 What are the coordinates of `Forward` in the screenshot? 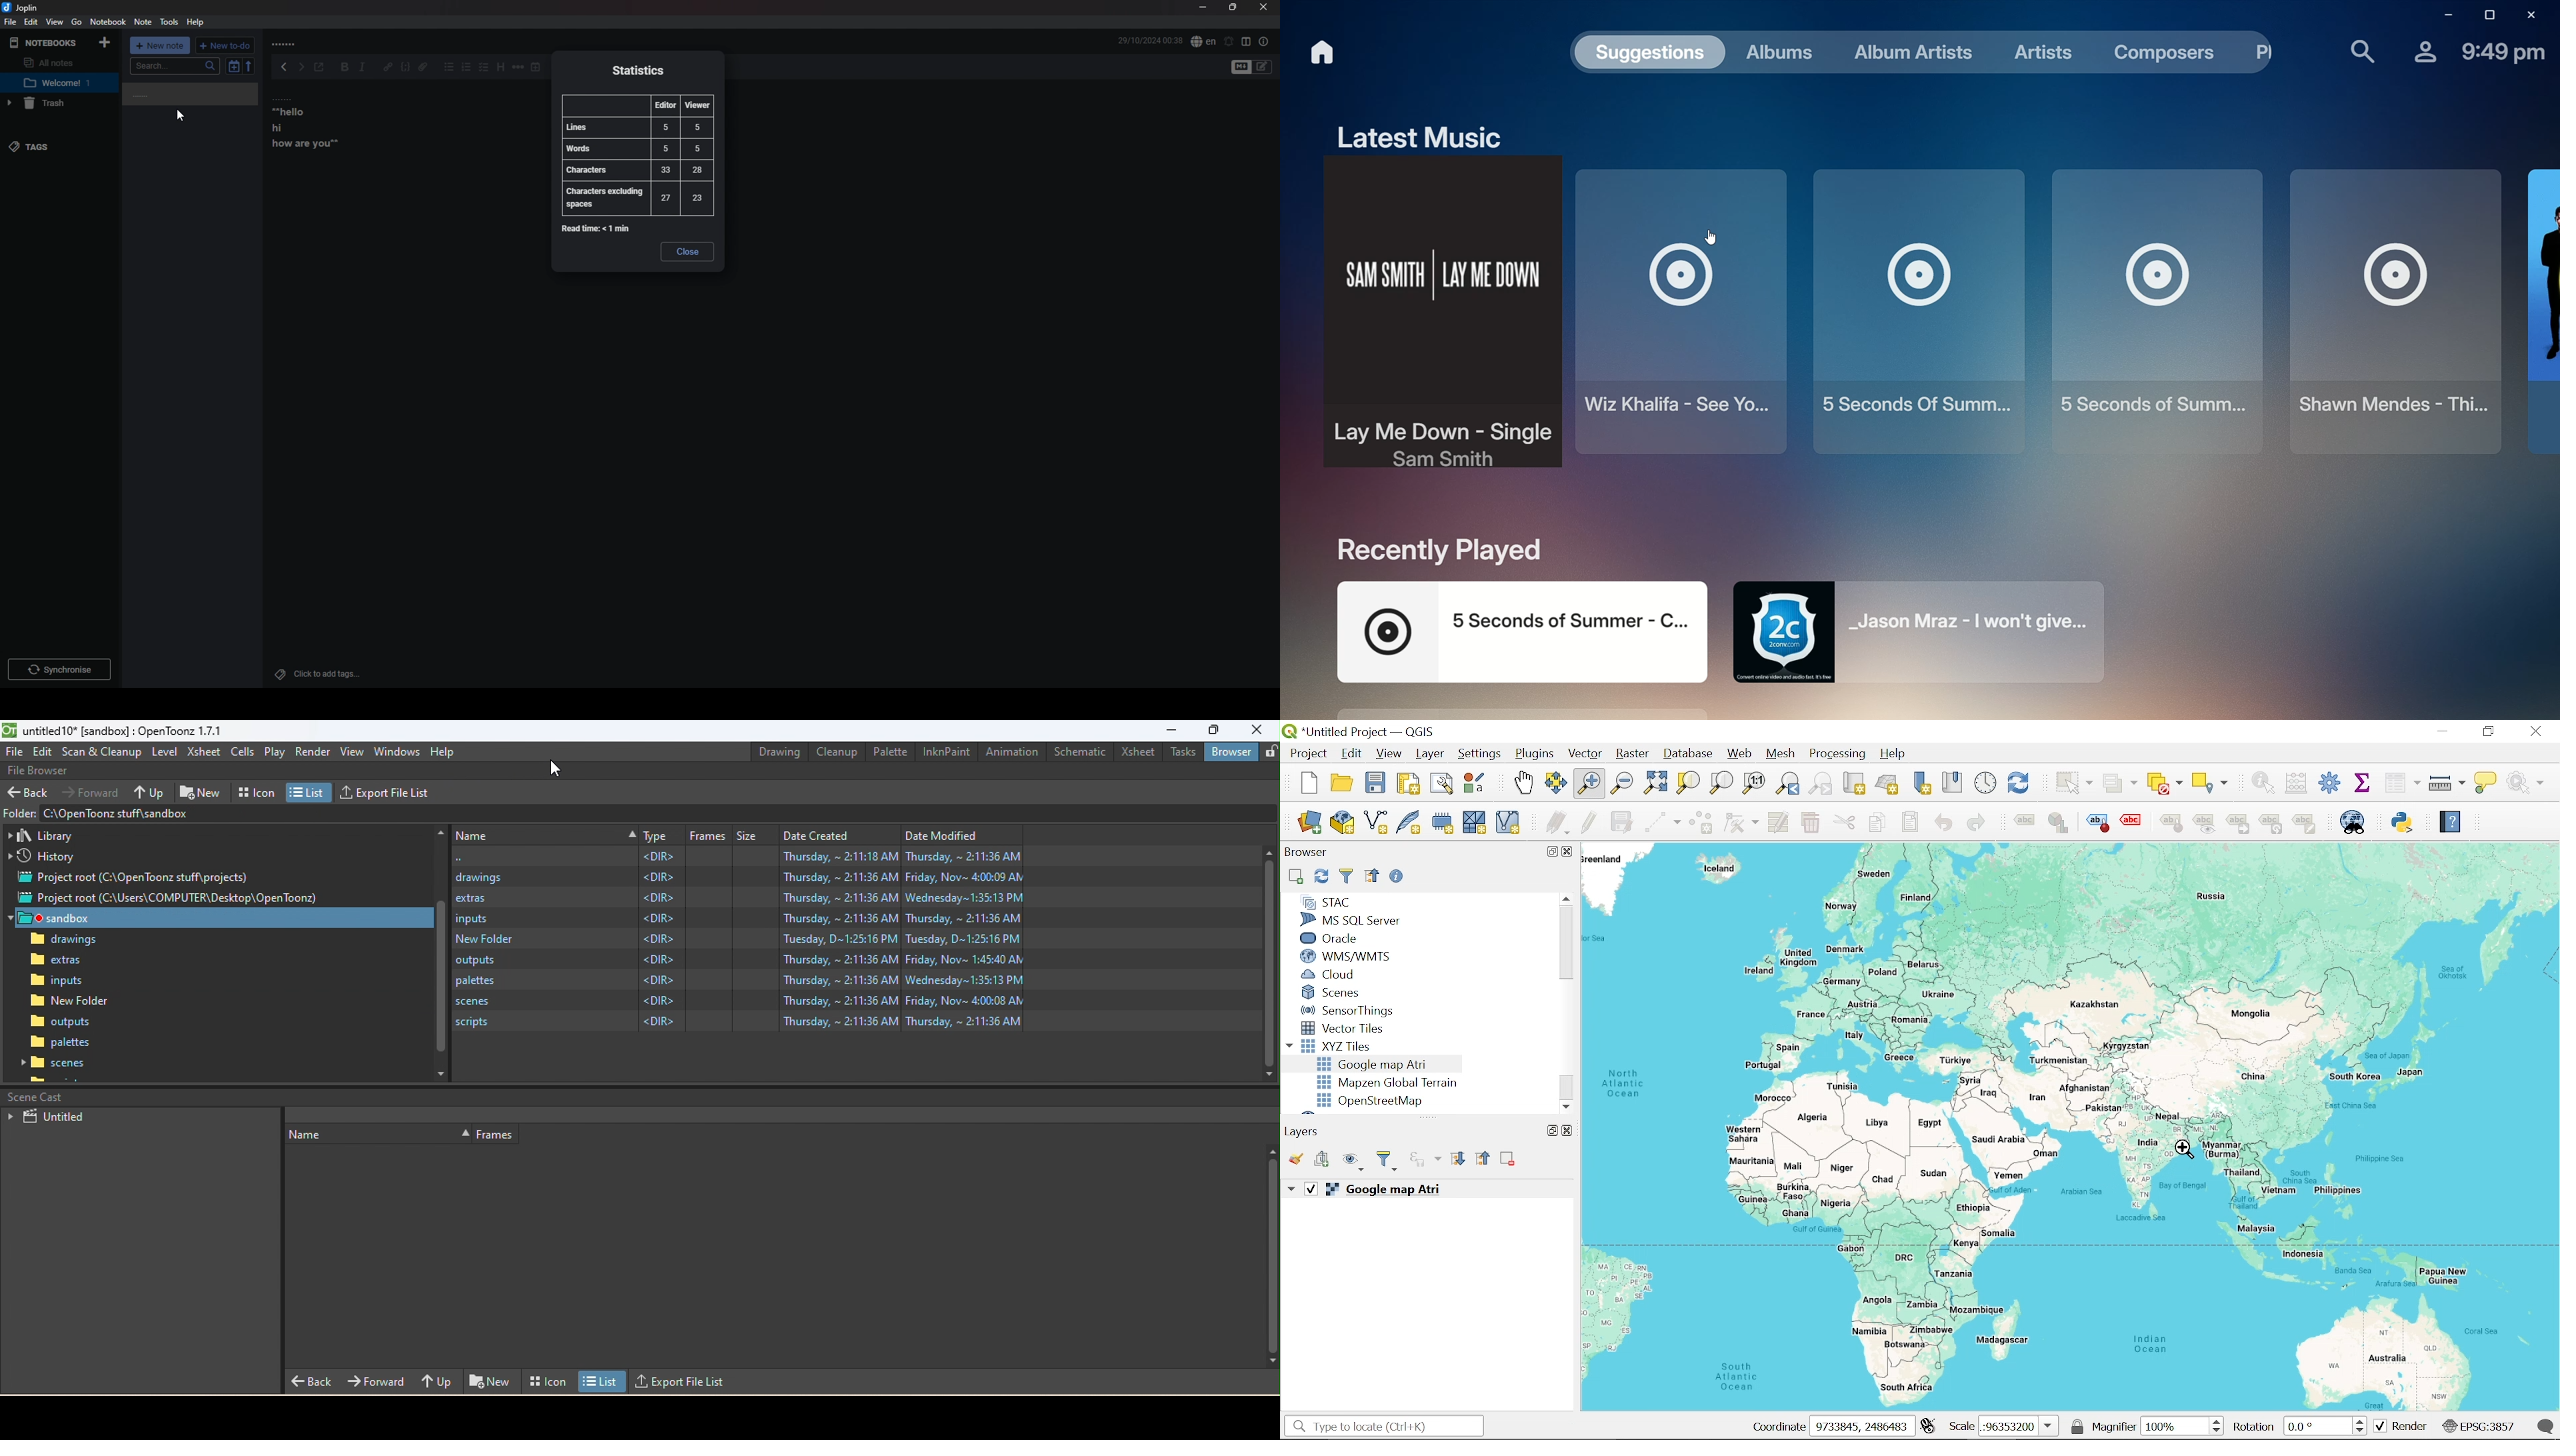 It's located at (300, 67).